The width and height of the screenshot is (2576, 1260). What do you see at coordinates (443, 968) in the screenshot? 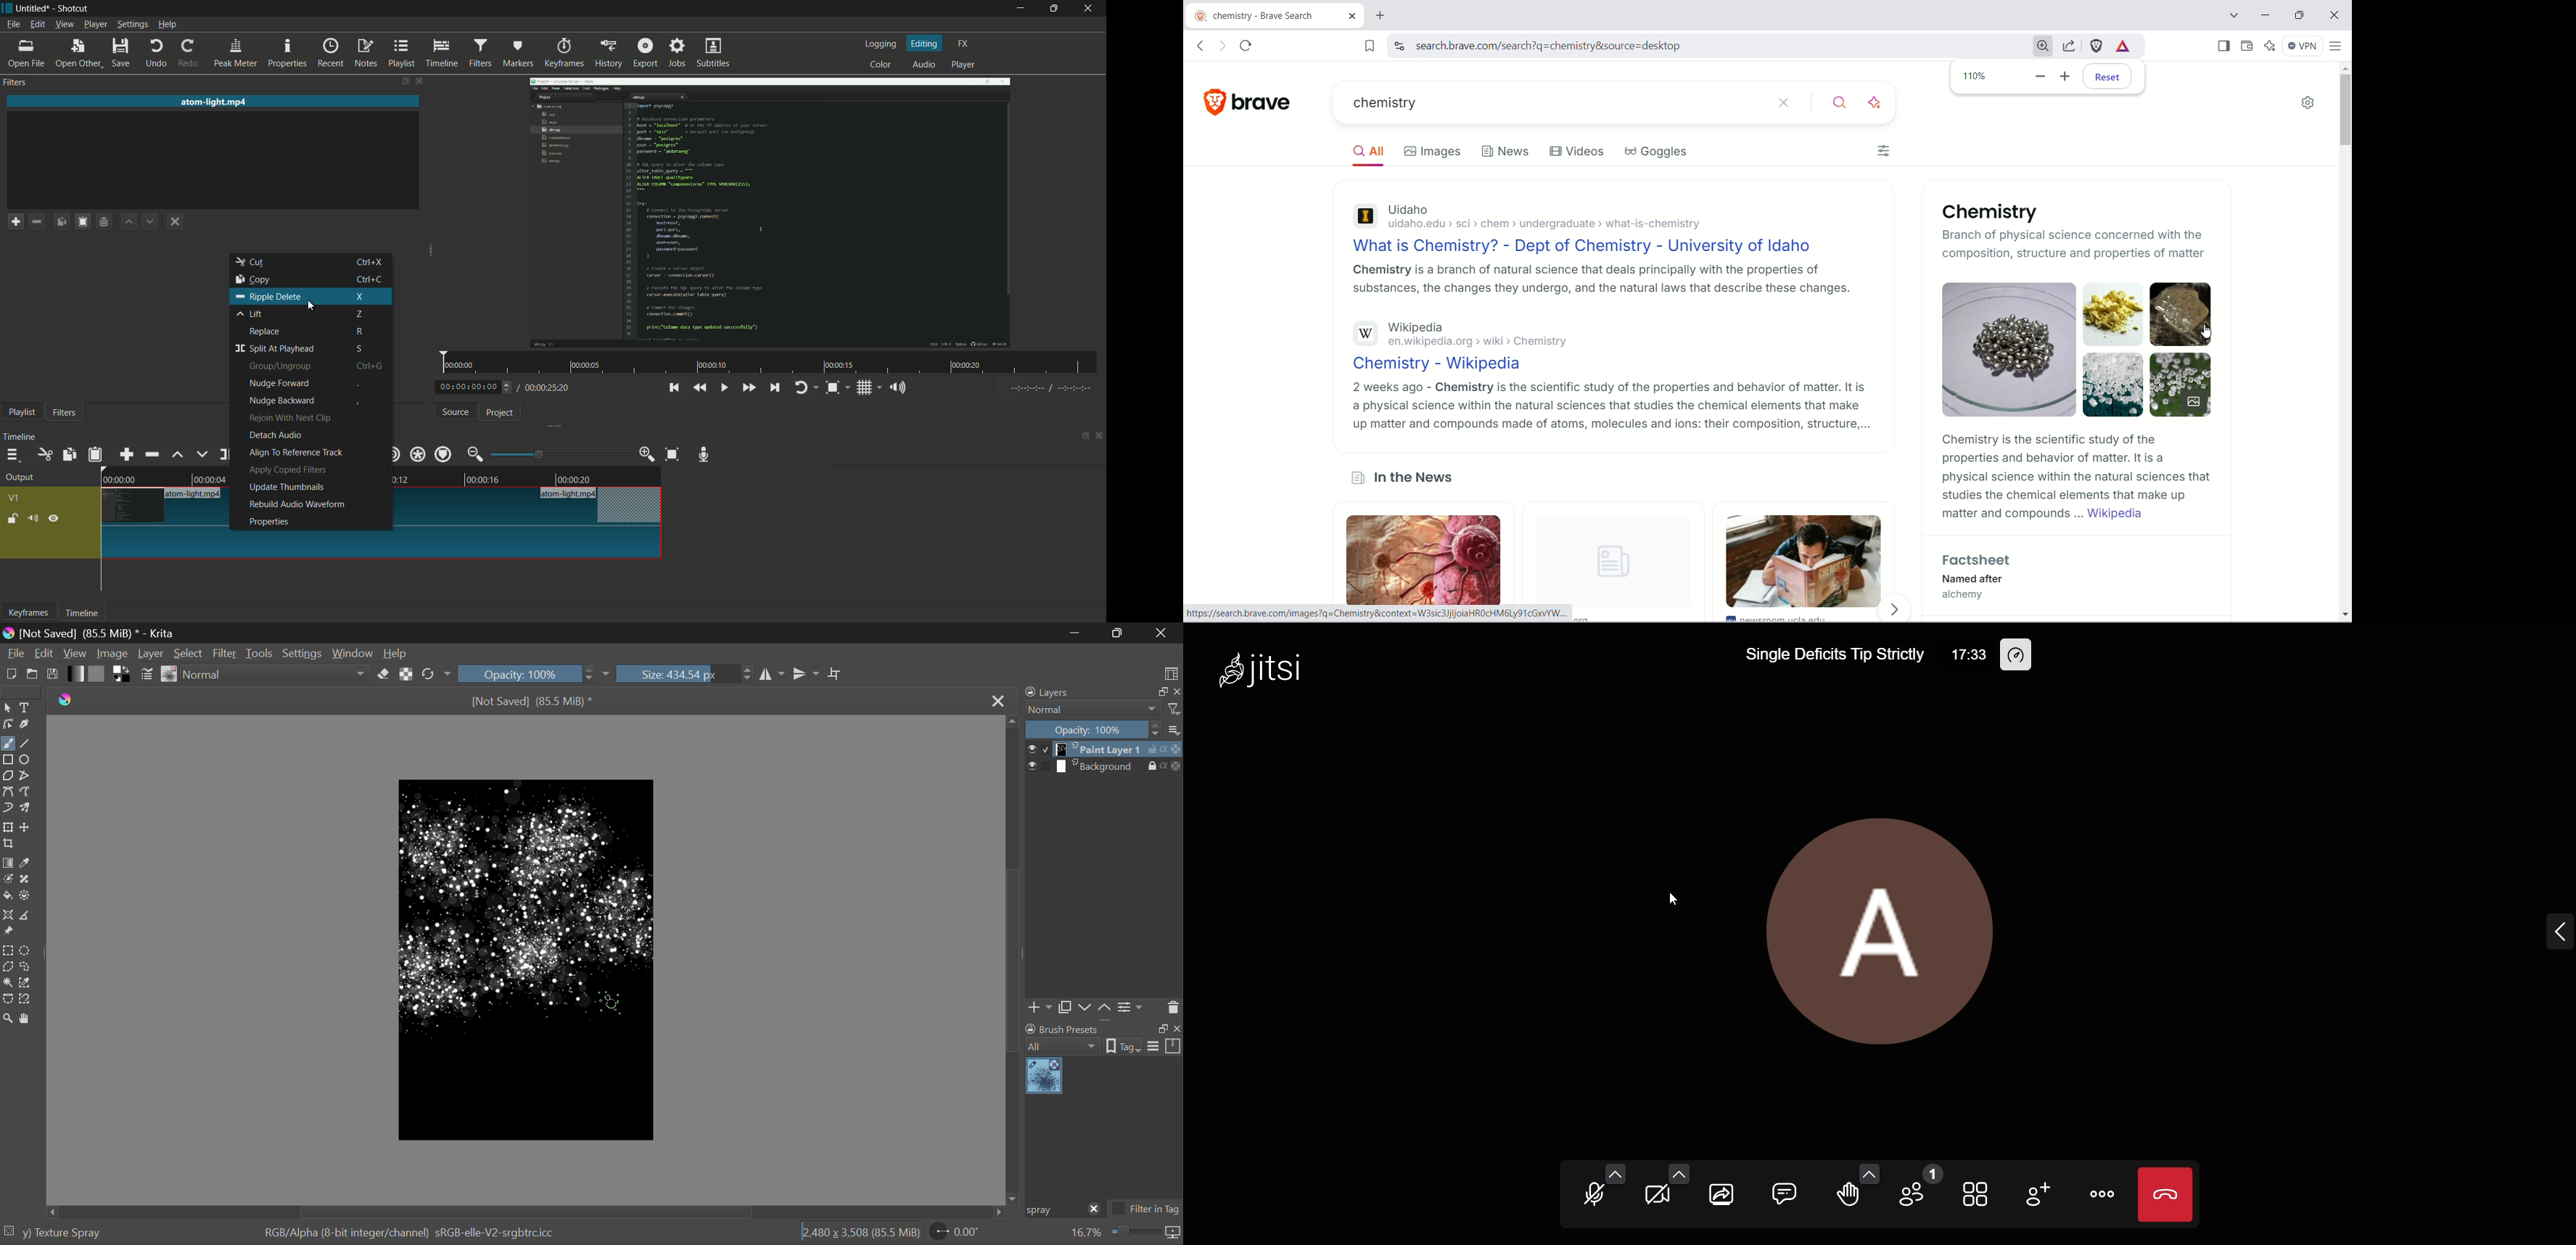
I see `Brush Stroke Added` at bounding box center [443, 968].